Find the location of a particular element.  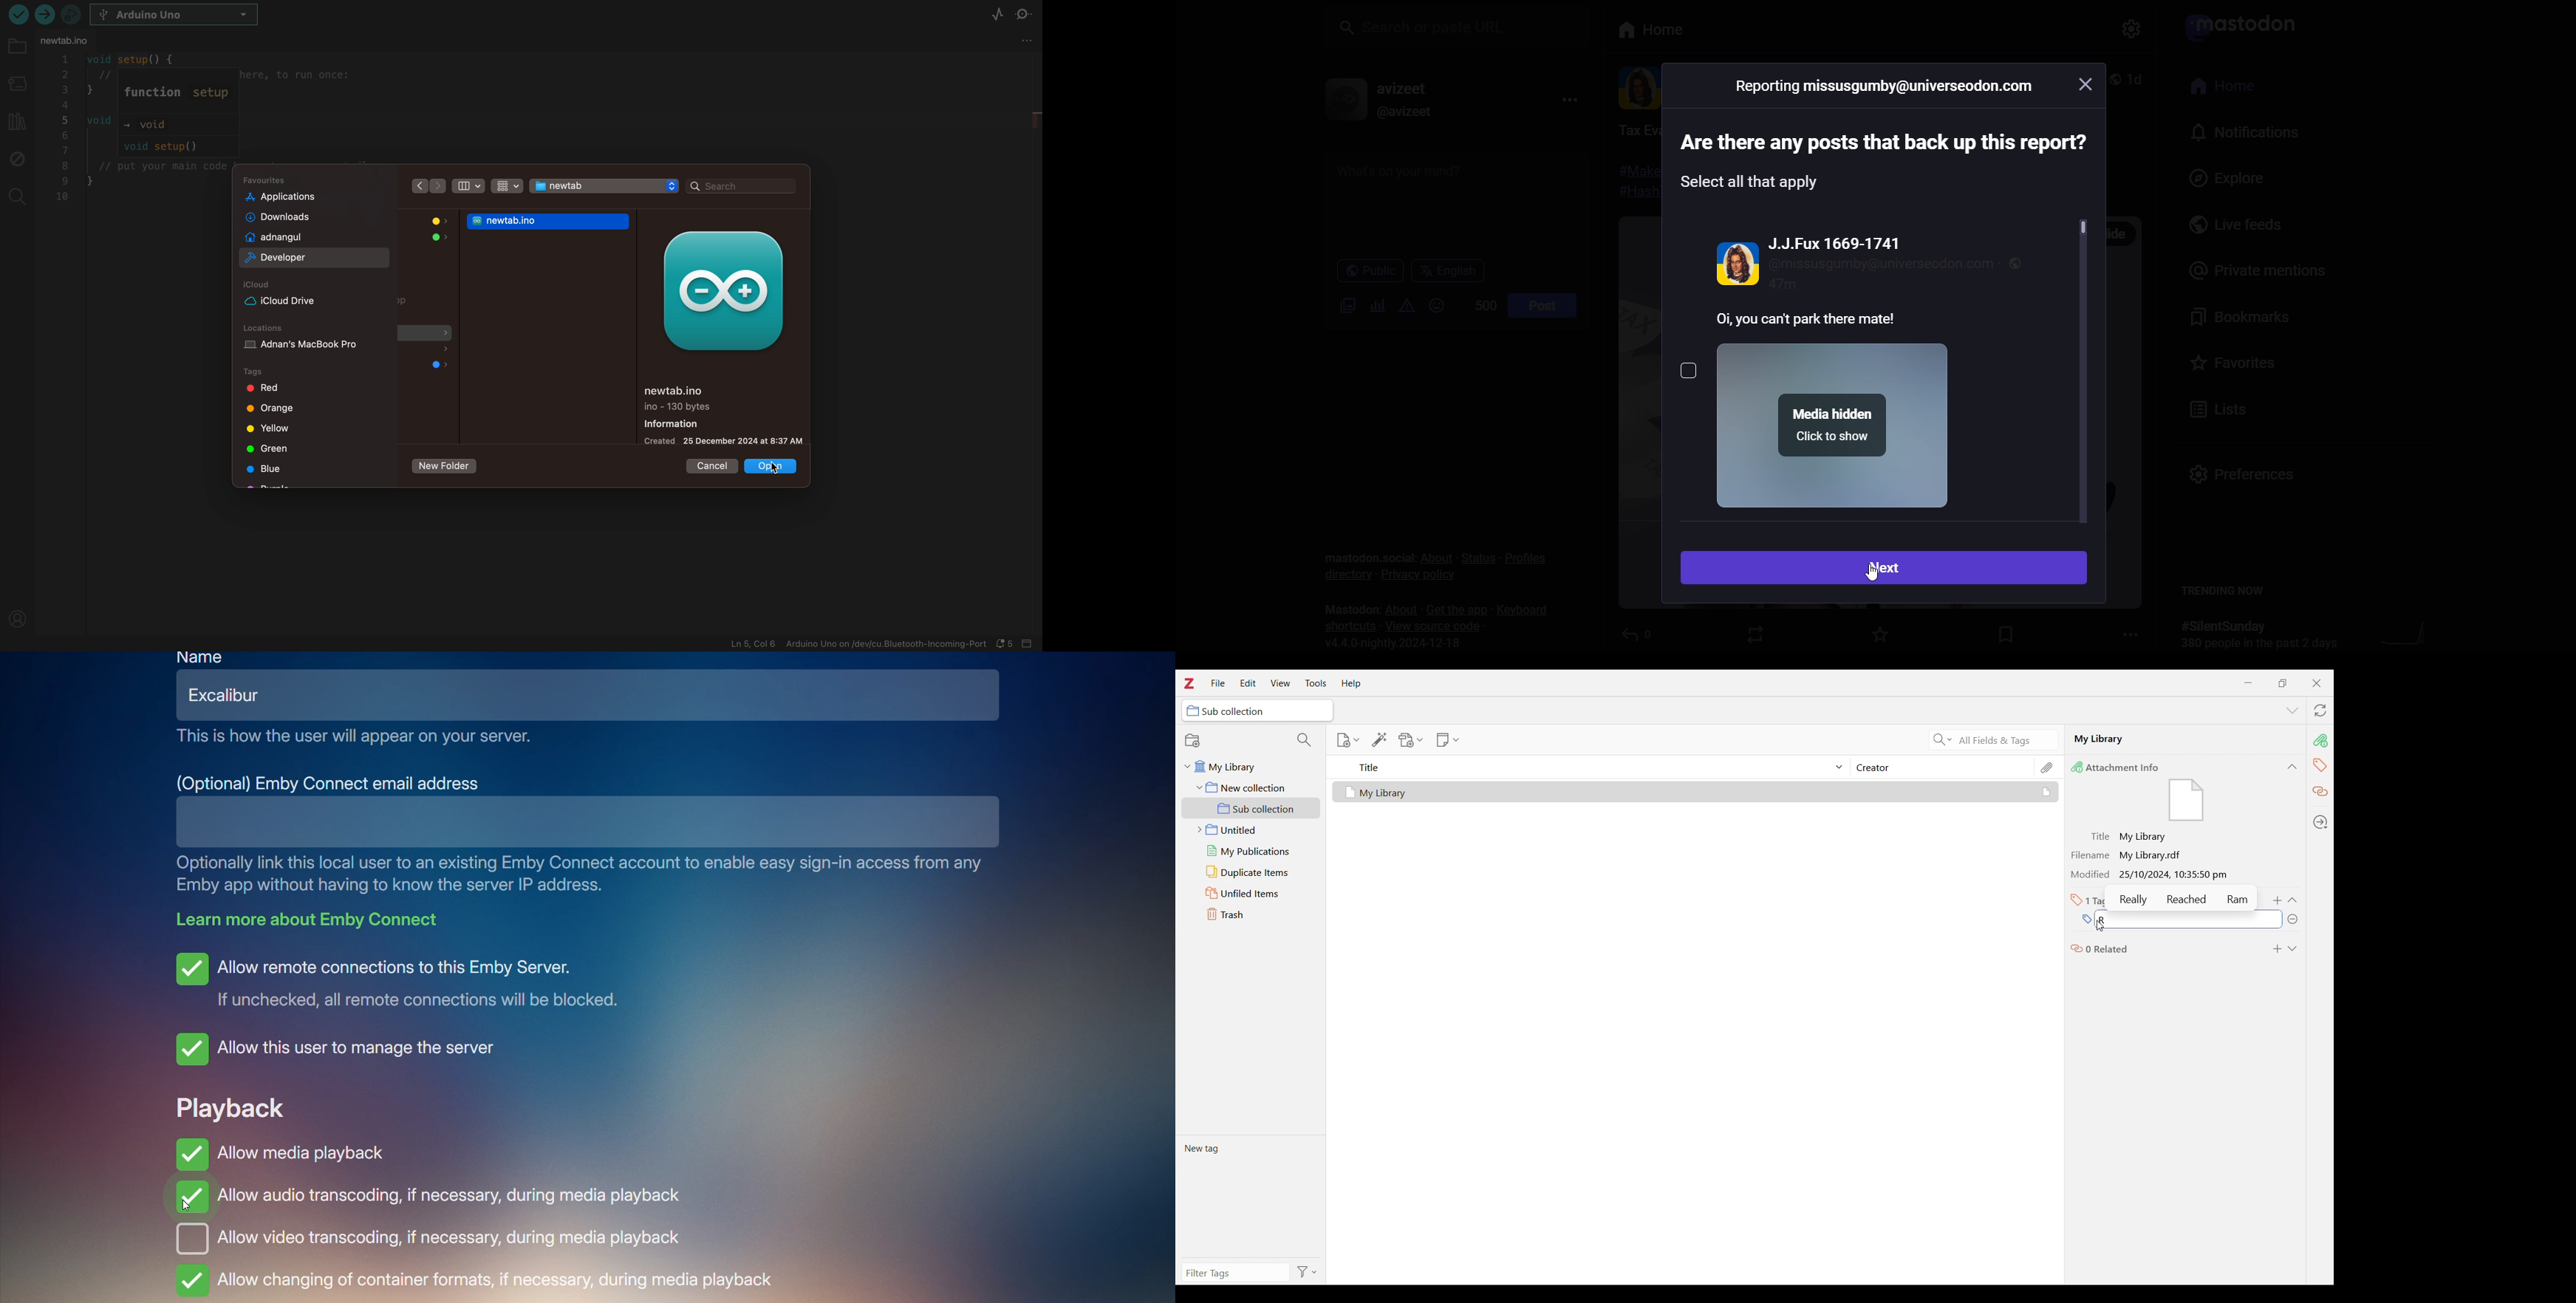

Filename My Library.radt is located at coordinates (2130, 855).